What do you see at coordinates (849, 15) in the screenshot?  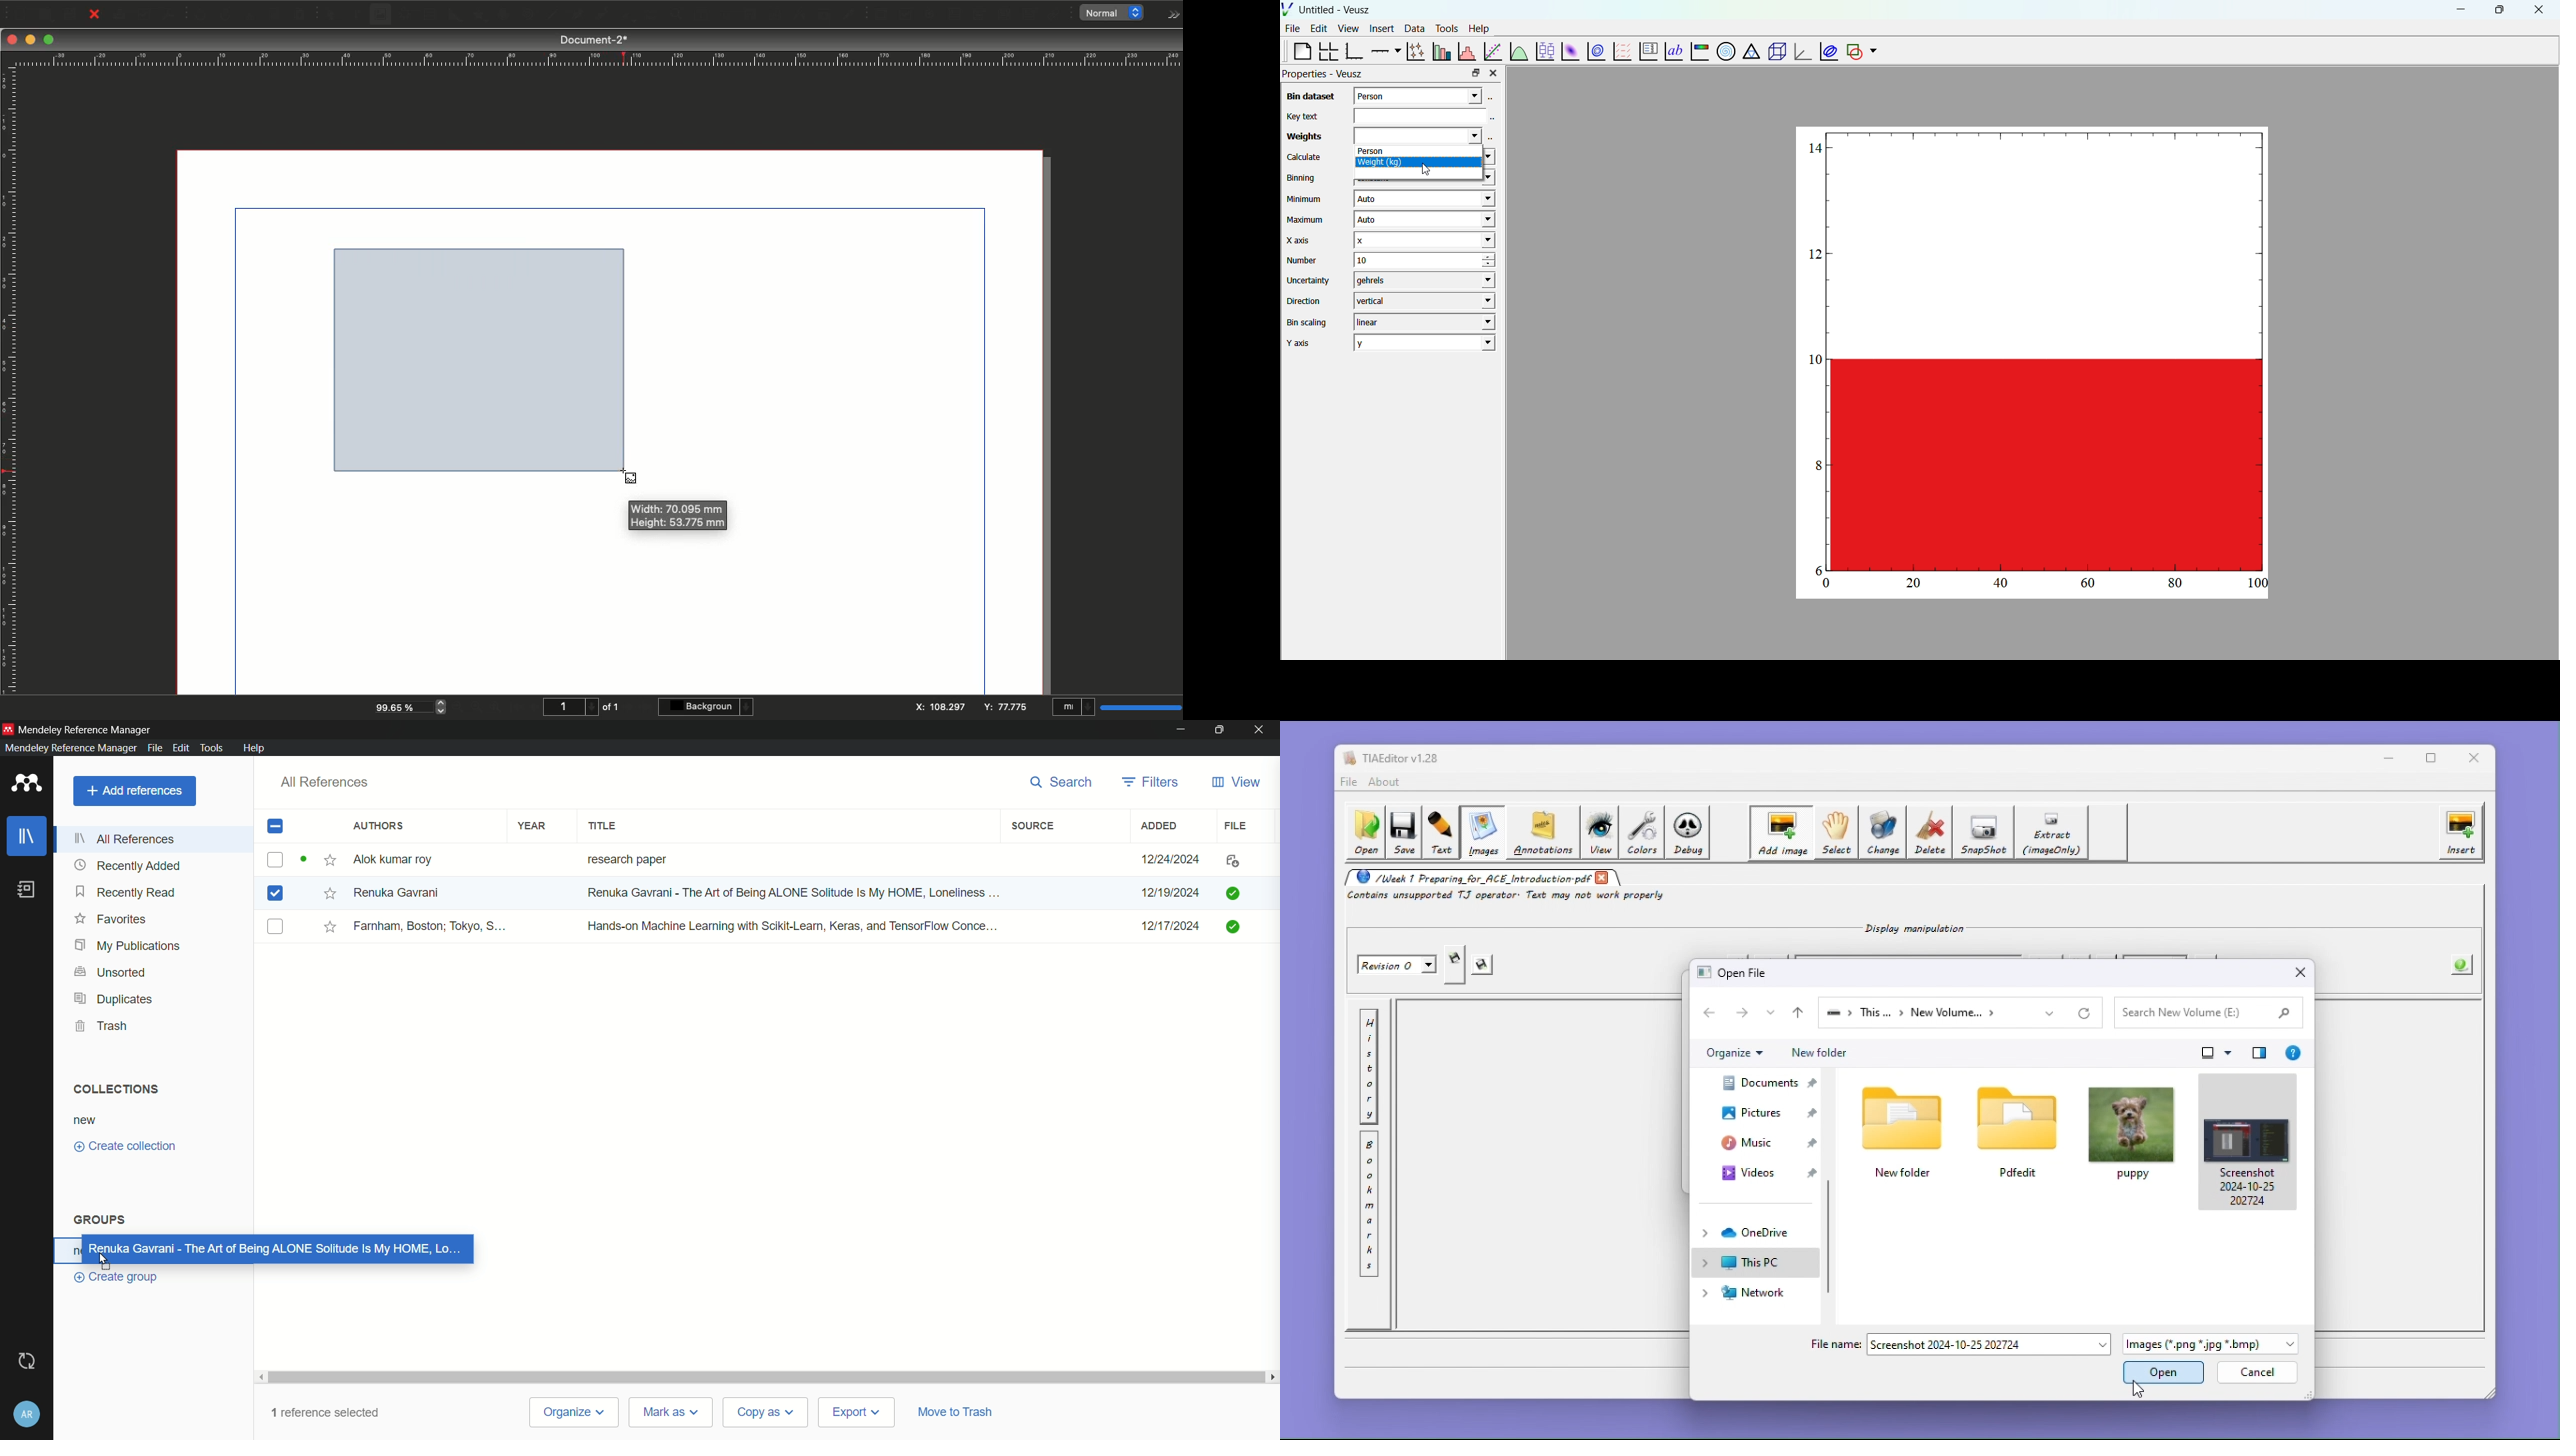 I see `Eye dropper` at bounding box center [849, 15].